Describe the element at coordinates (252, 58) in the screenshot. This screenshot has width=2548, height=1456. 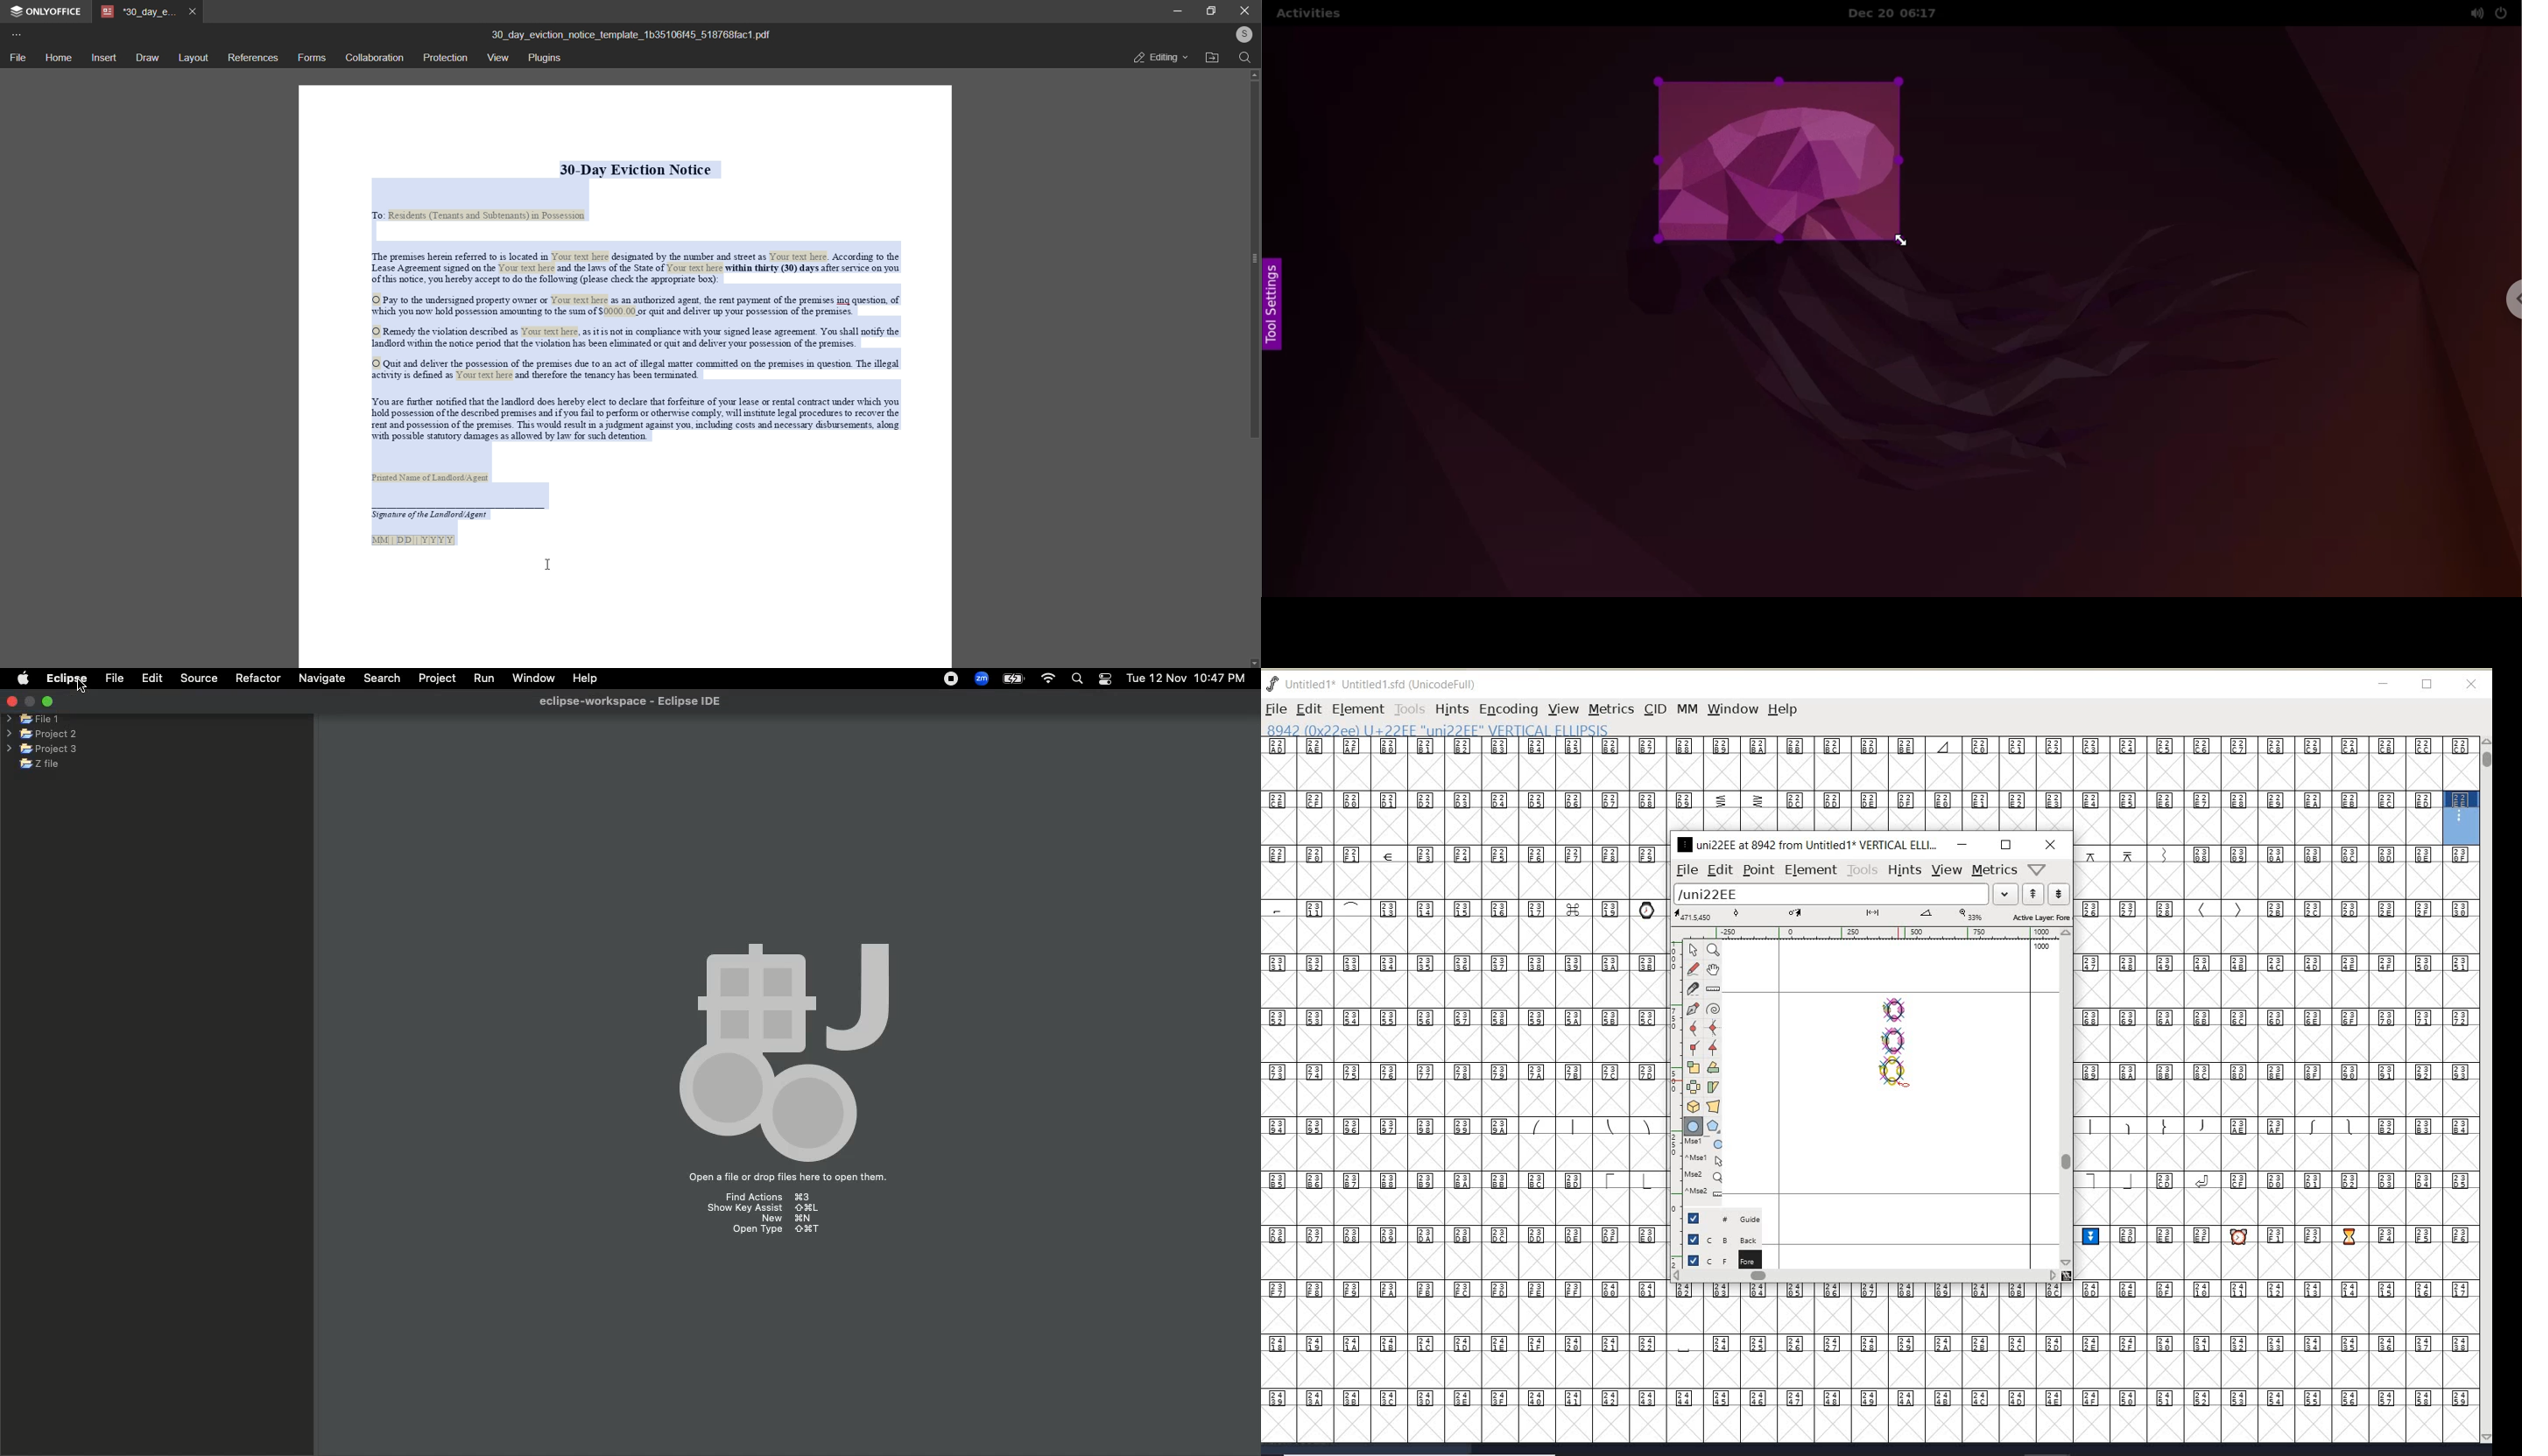
I see `references` at that location.